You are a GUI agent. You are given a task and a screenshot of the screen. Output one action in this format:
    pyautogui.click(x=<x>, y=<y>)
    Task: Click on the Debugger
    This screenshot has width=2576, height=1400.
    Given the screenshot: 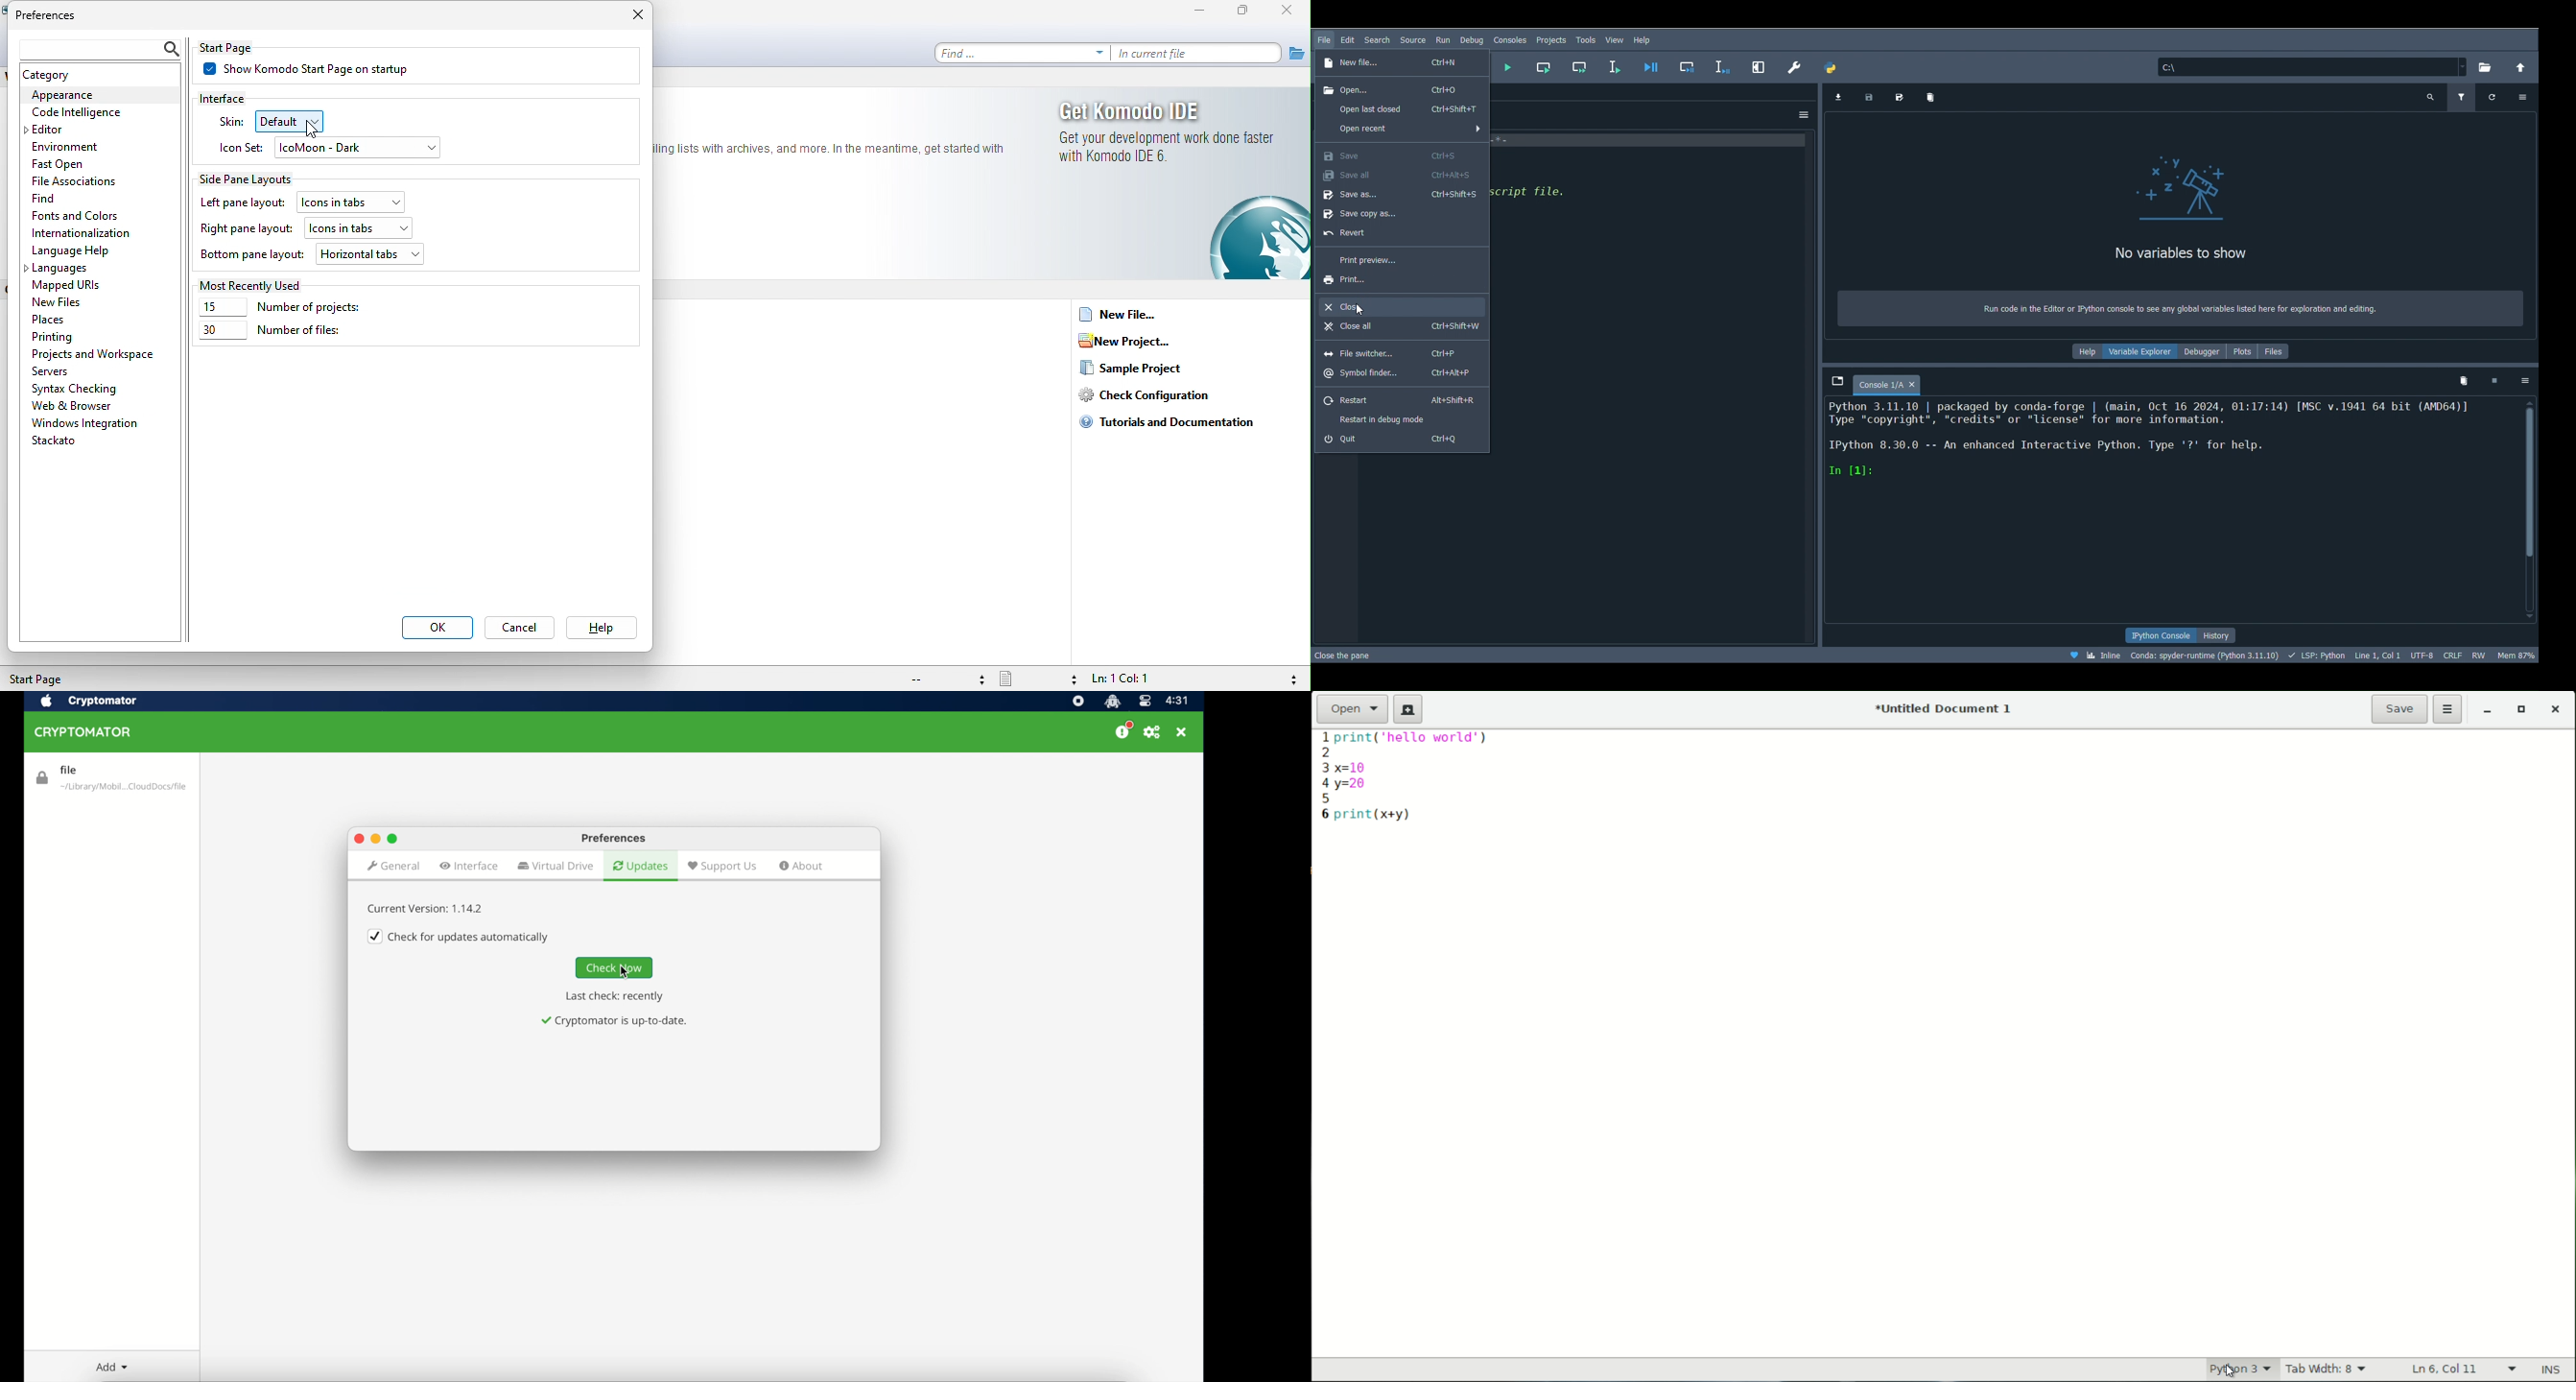 What is the action you would take?
    pyautogui.click(x=2202, y=351)
    